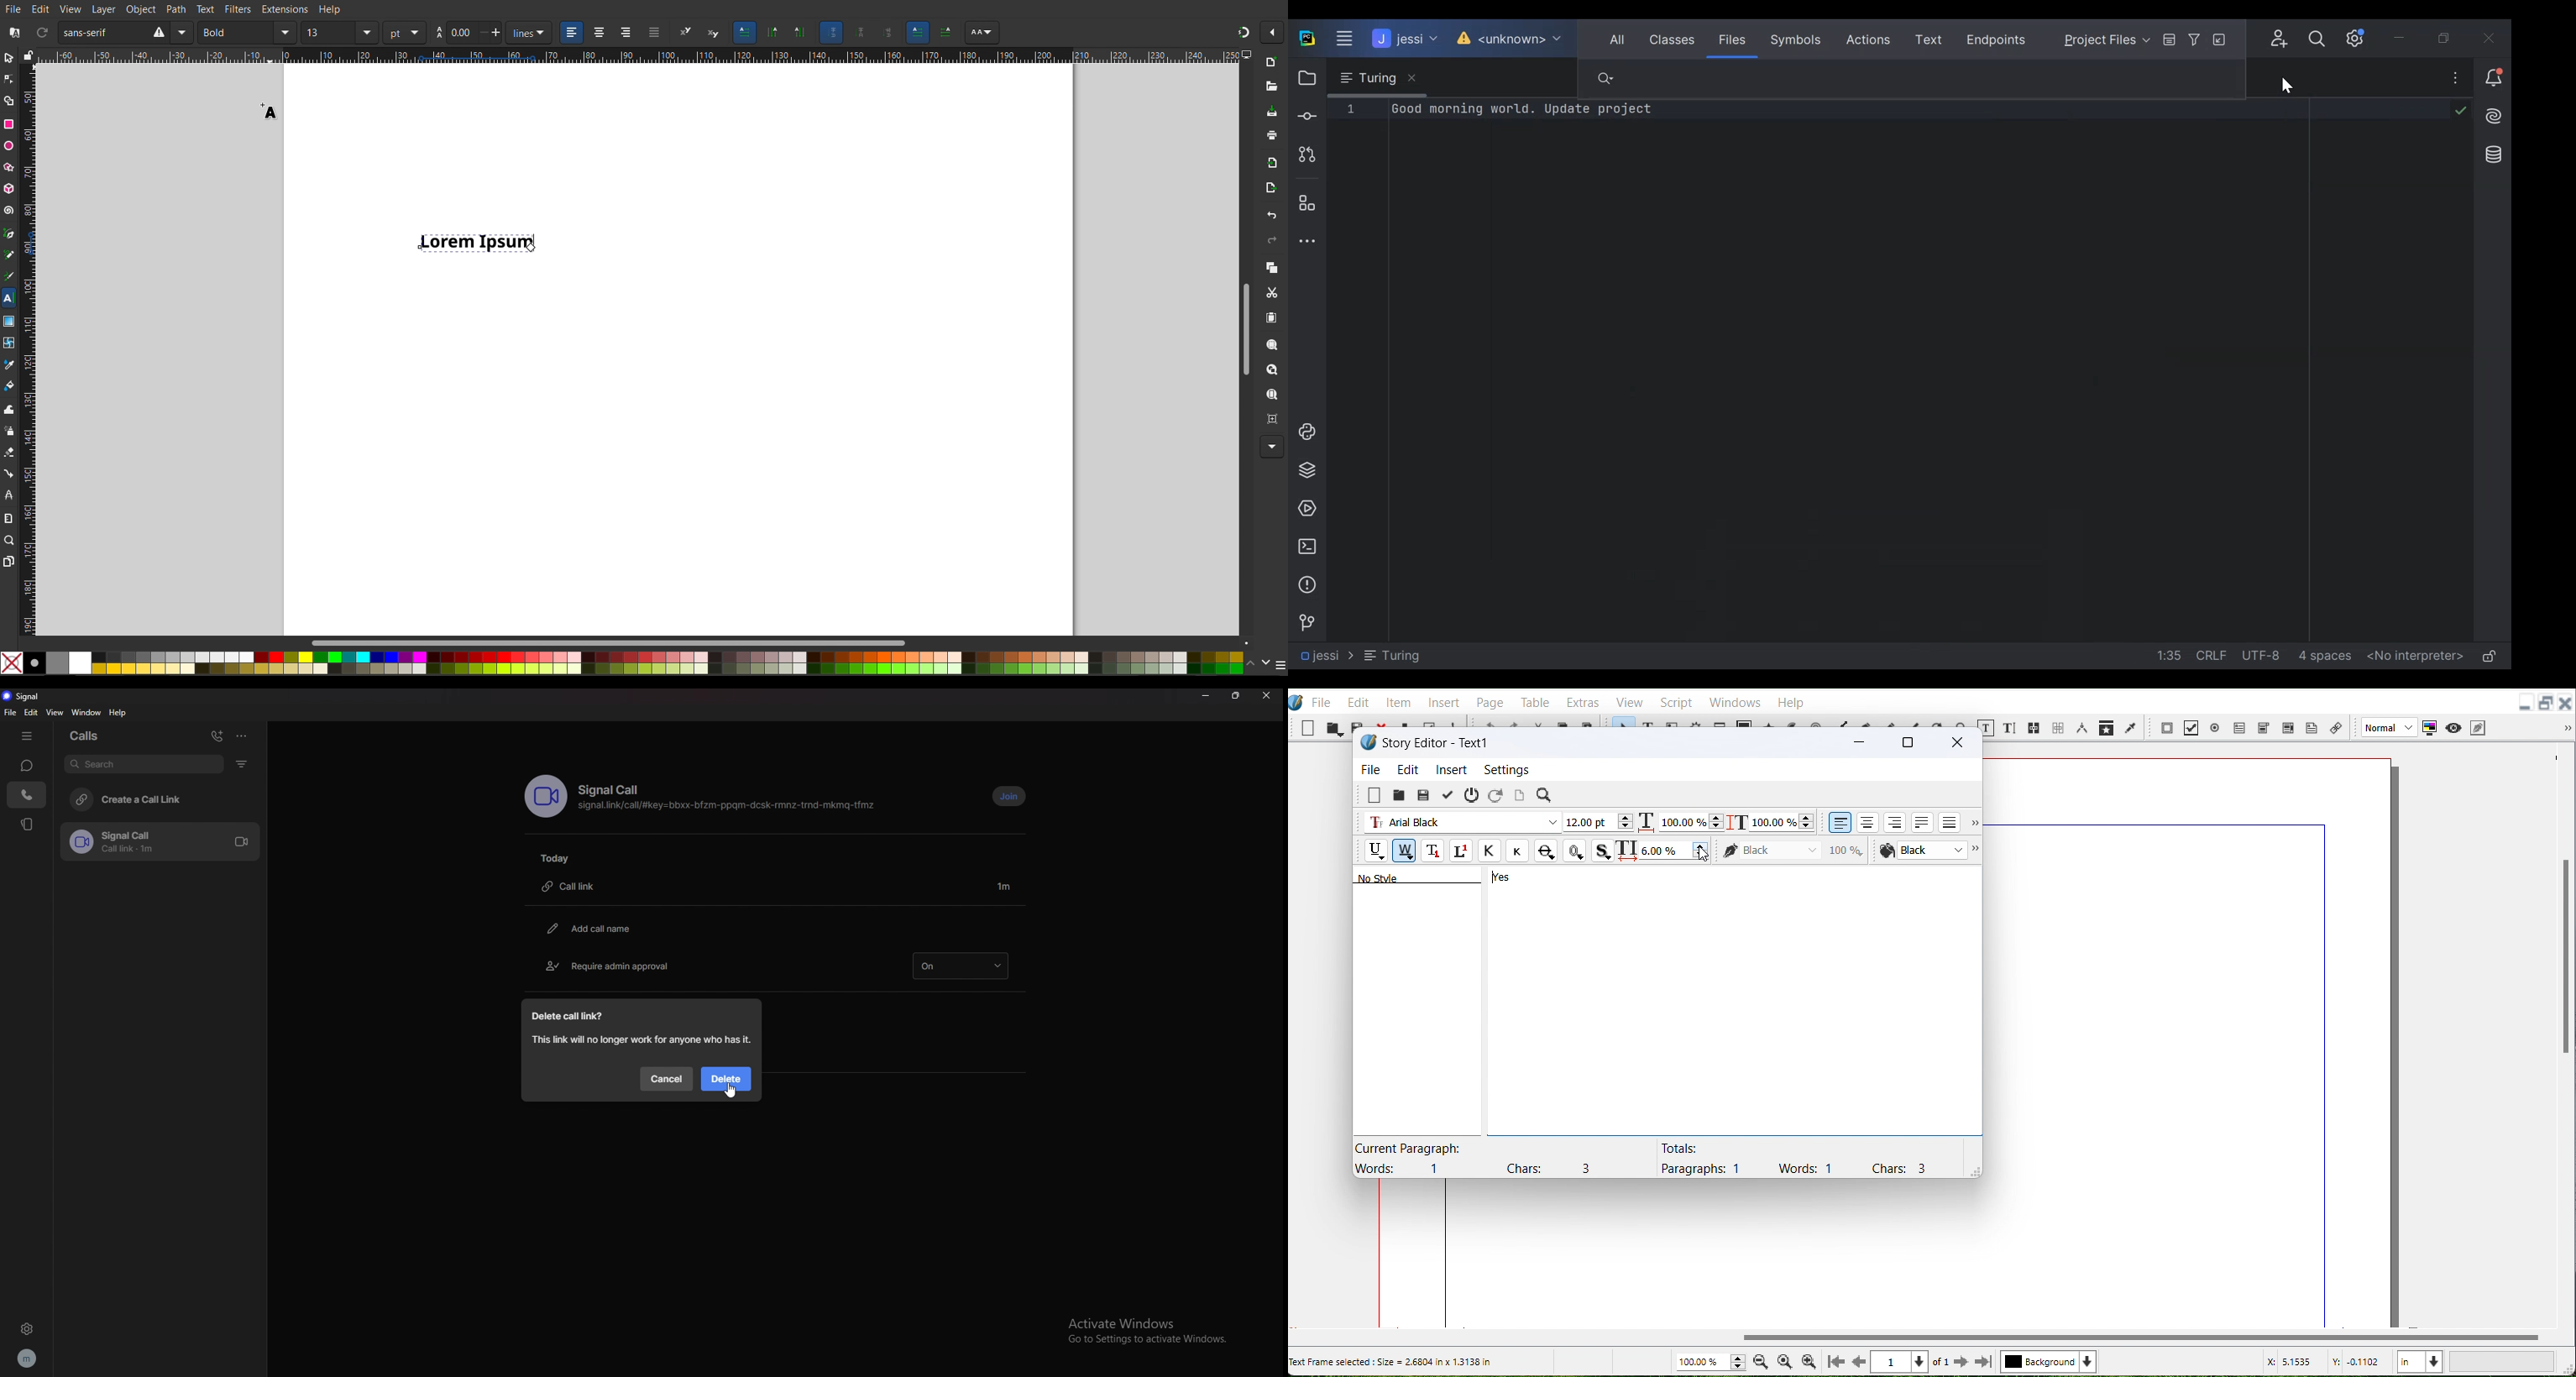 Image resolution: width=2576 pixels, height=1400 pixels. I want to click on Align text center, so click(1870, 821).